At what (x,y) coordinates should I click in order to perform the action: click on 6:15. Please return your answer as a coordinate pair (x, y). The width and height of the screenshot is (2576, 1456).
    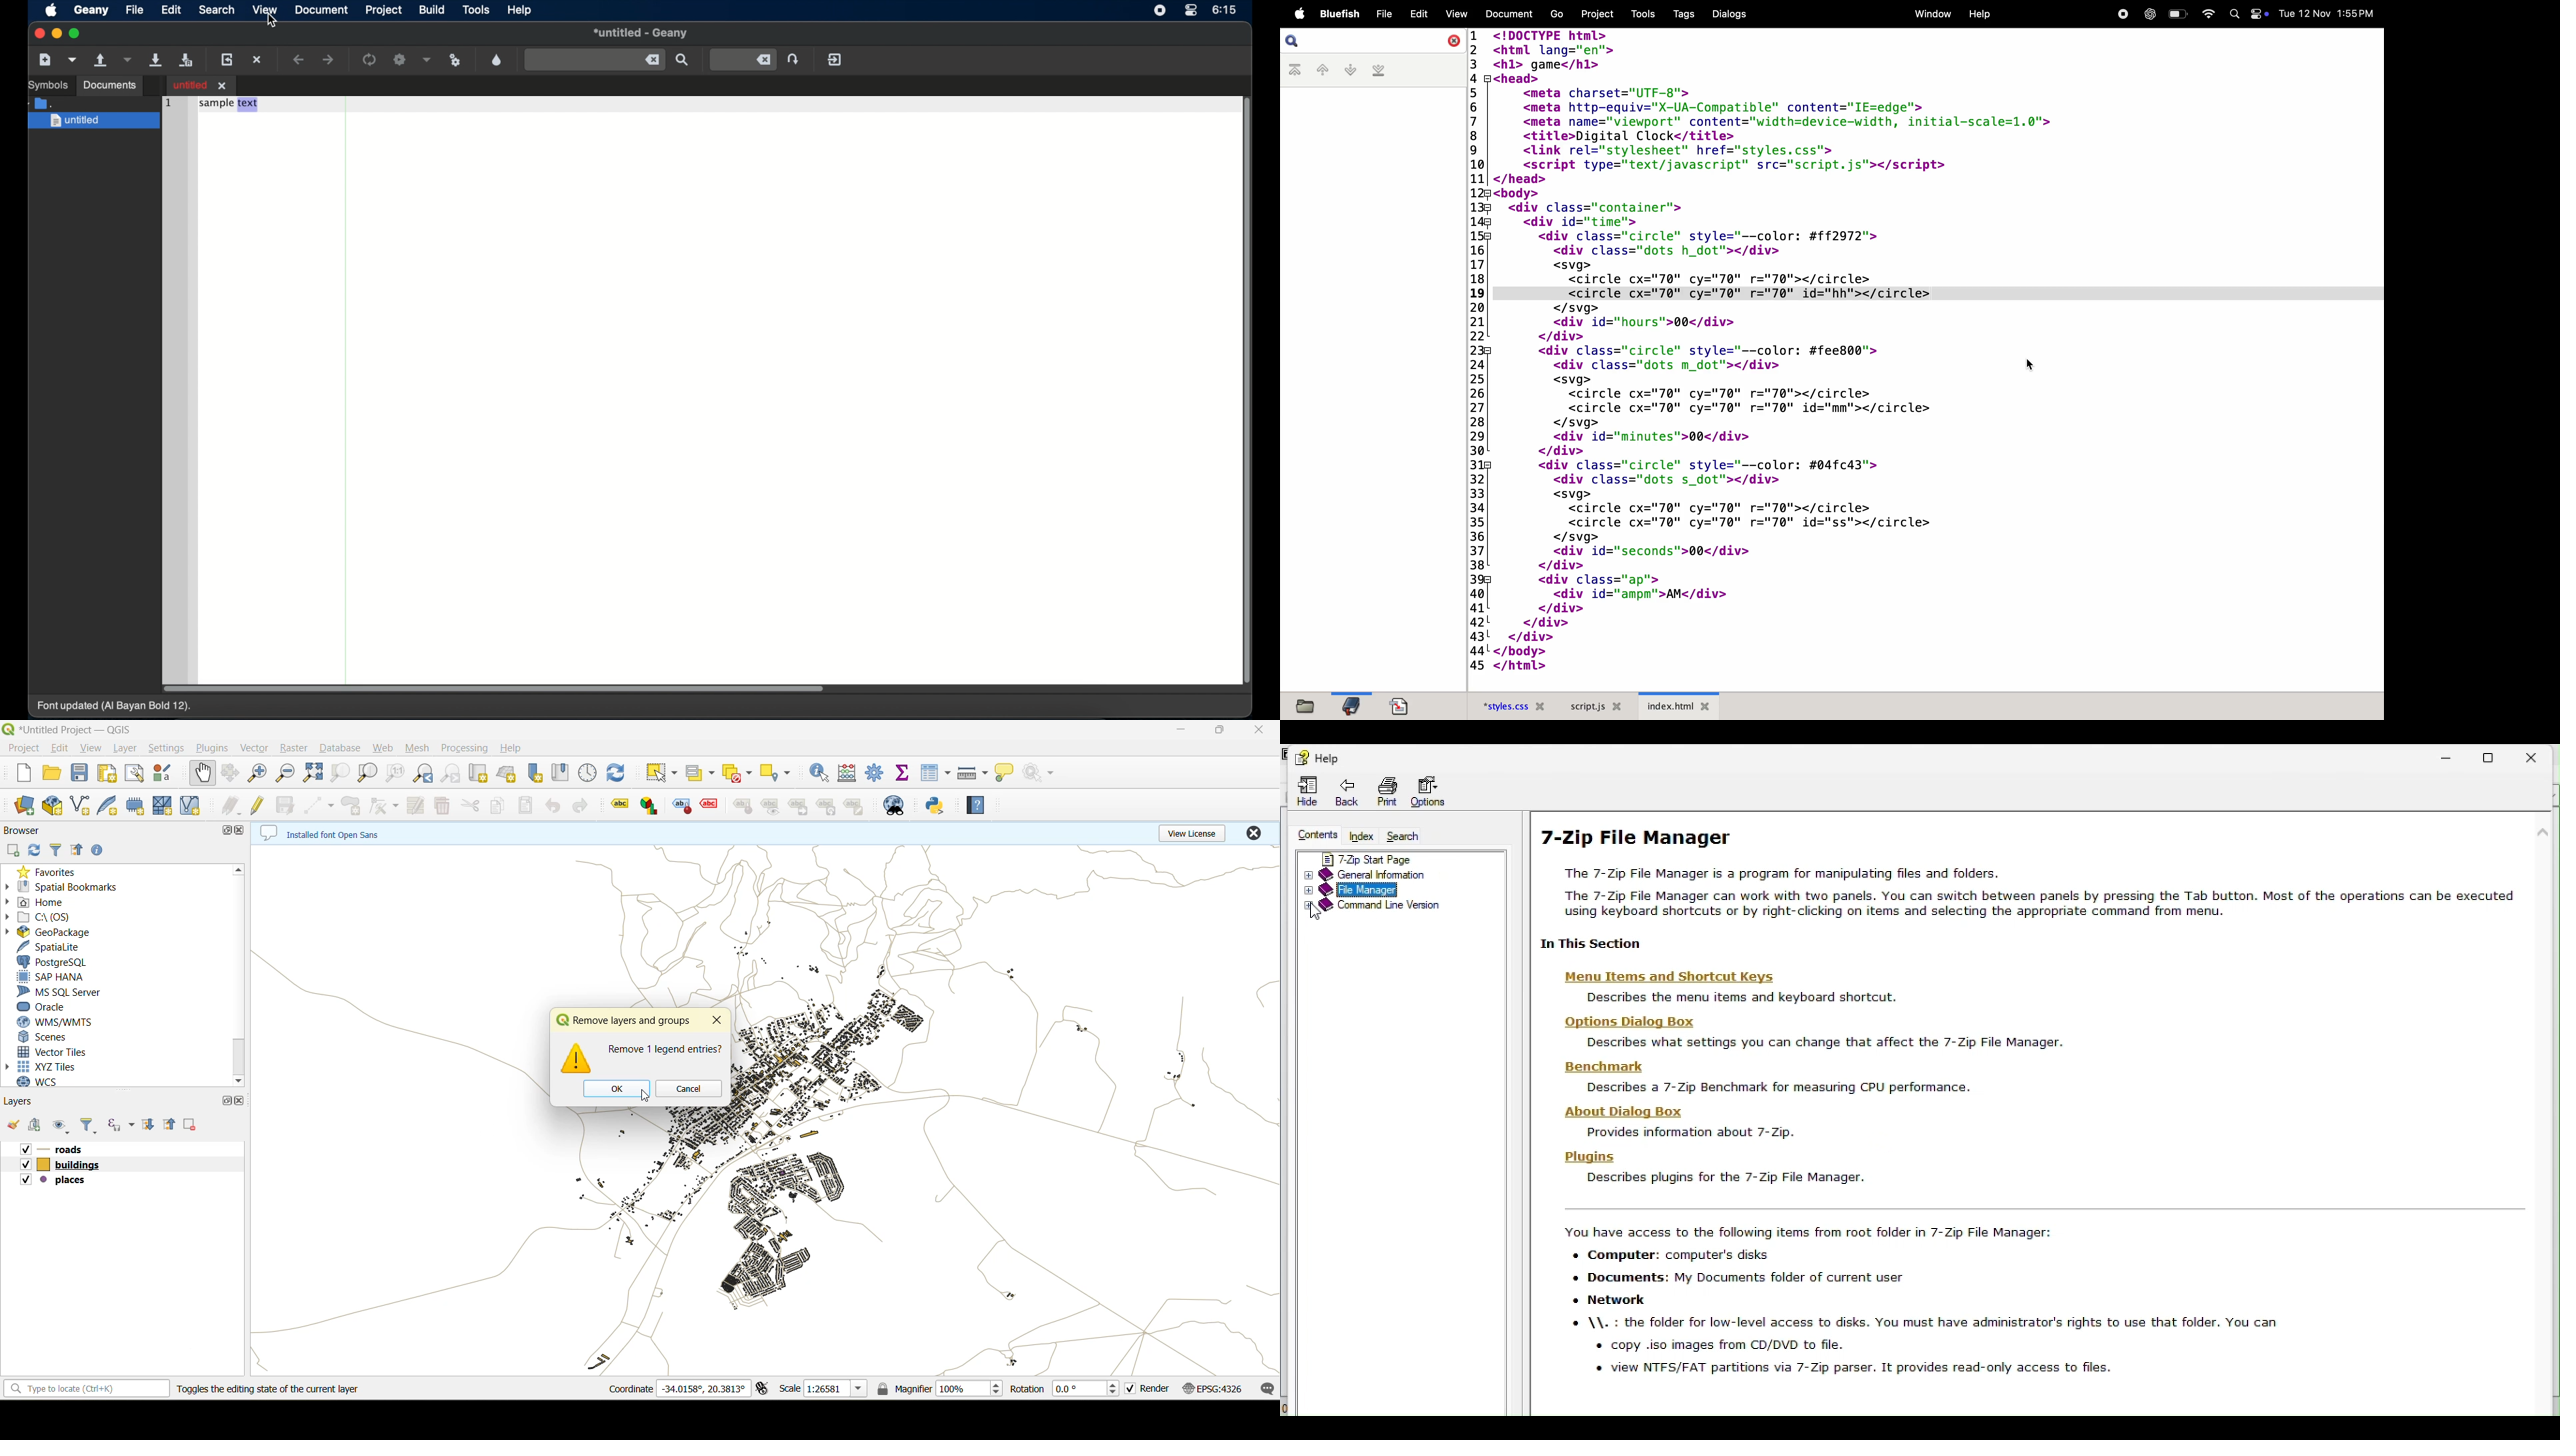
    Looking at the image, I should click on (1225, 9).